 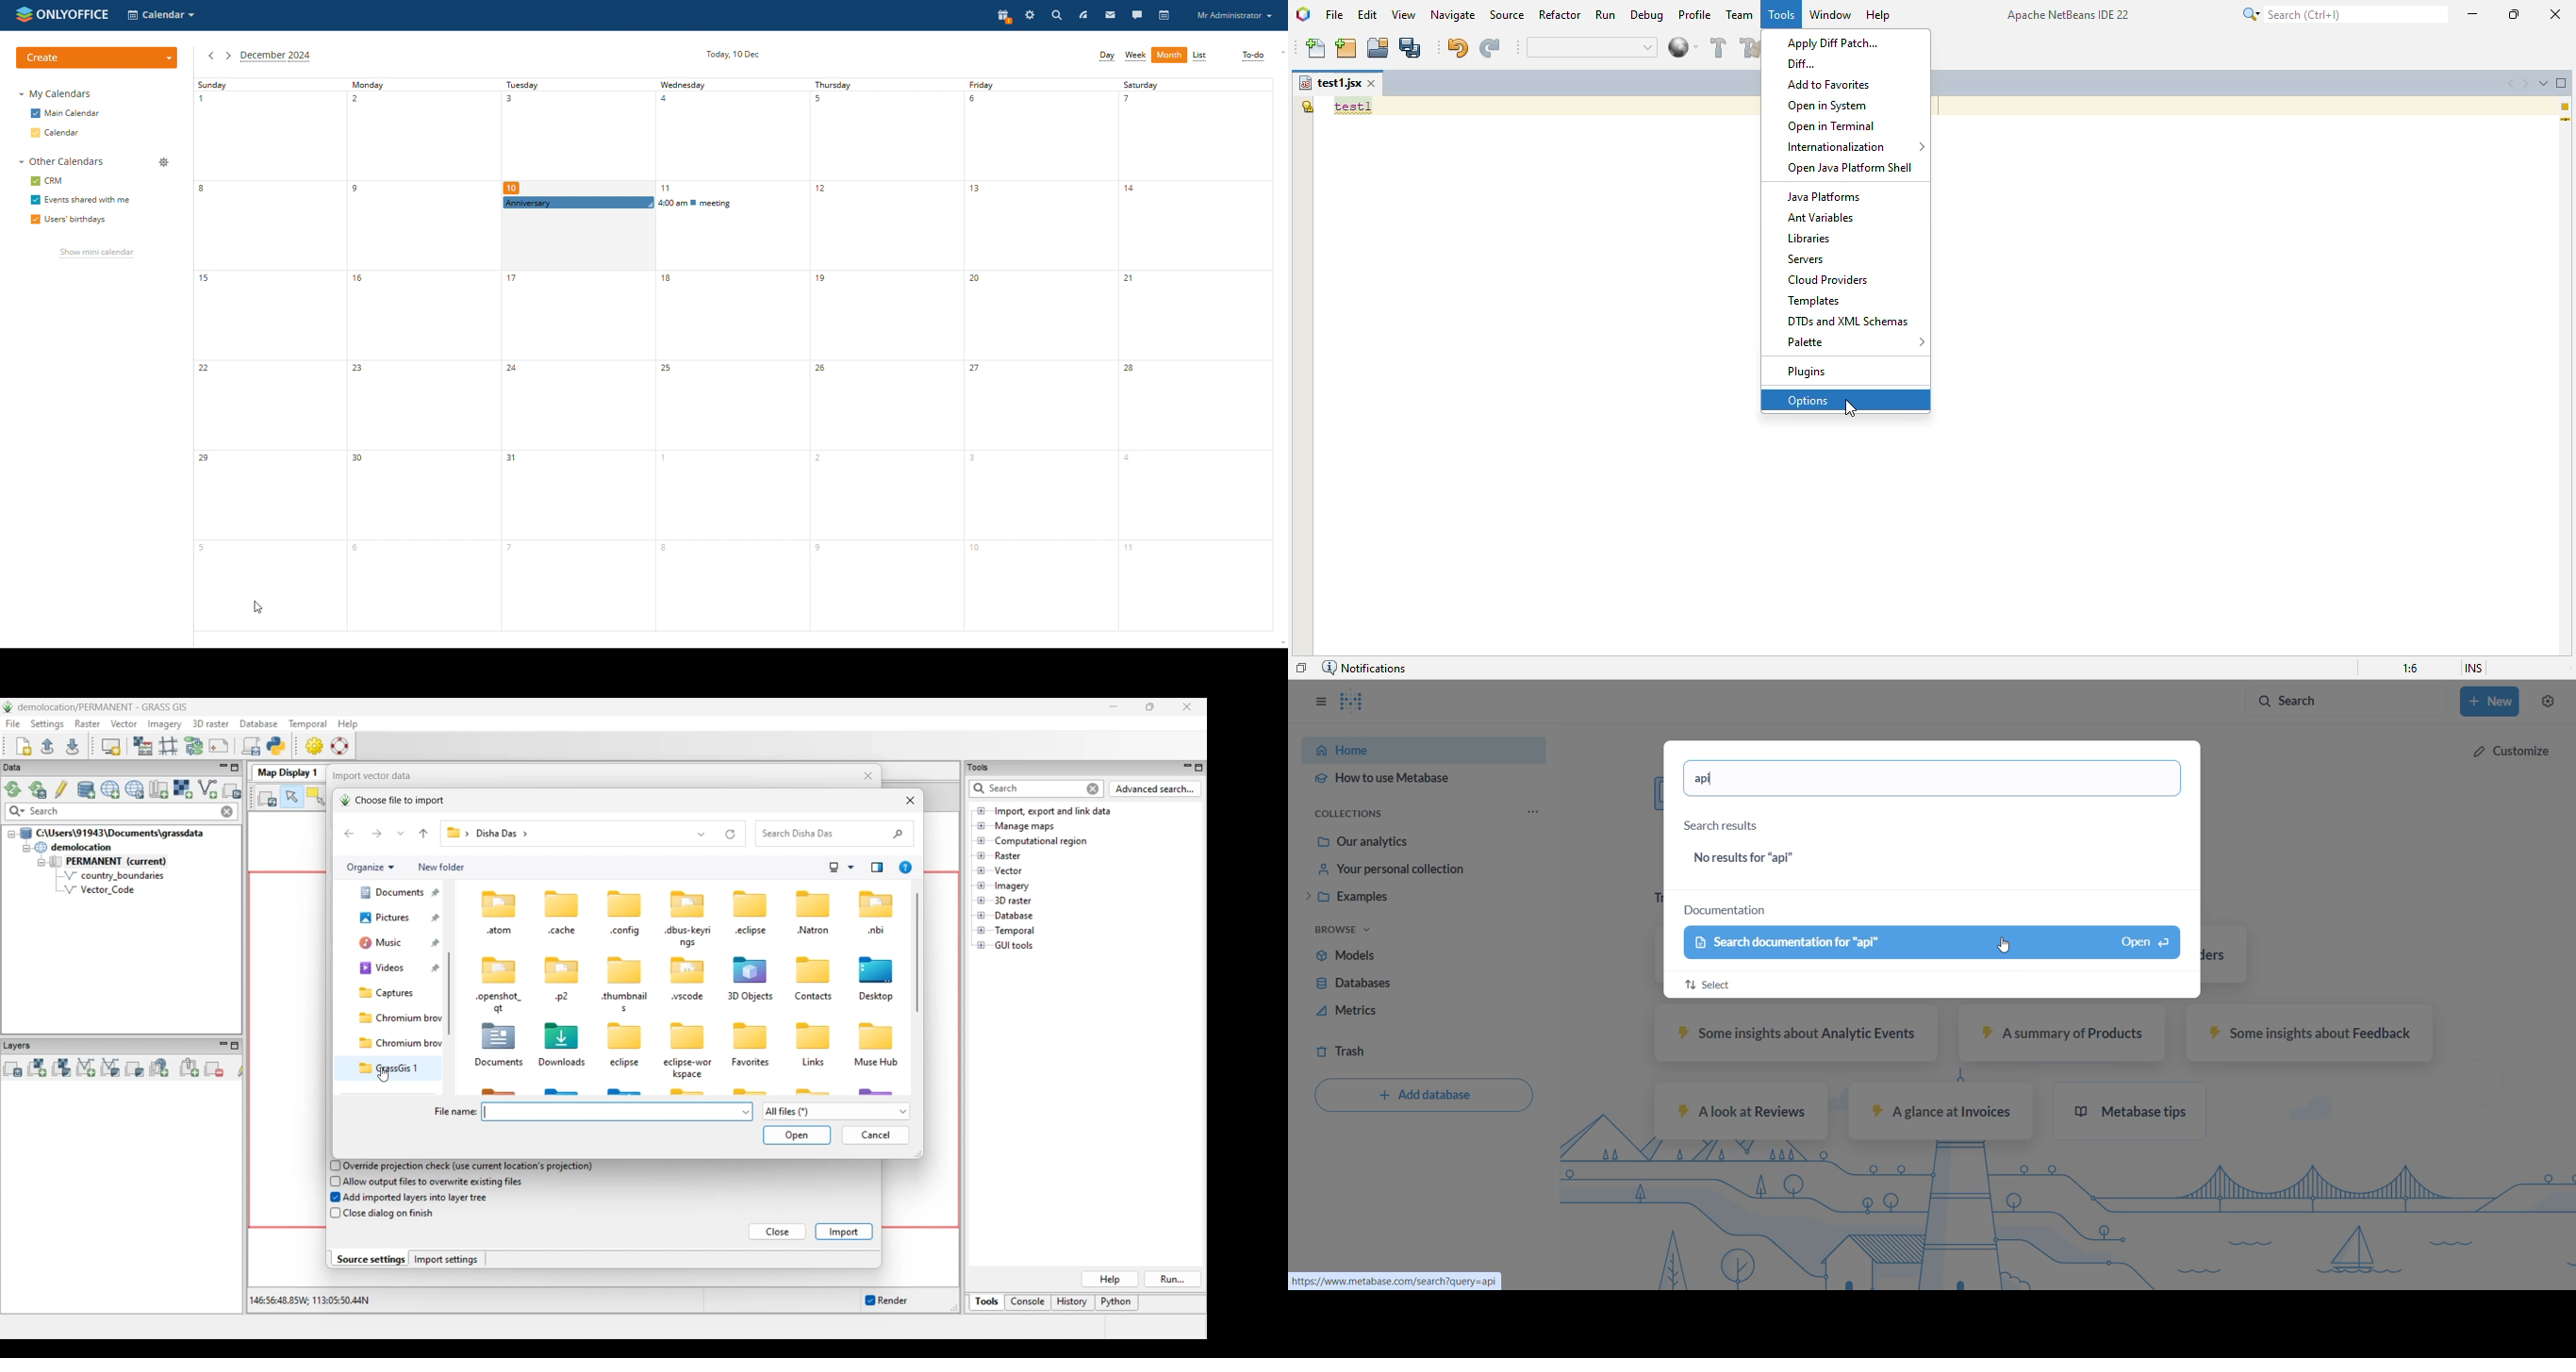 What do you see at coordinates (1136, 15) in the screenshot?
I see `talk` at bounding box center [1136, 15].